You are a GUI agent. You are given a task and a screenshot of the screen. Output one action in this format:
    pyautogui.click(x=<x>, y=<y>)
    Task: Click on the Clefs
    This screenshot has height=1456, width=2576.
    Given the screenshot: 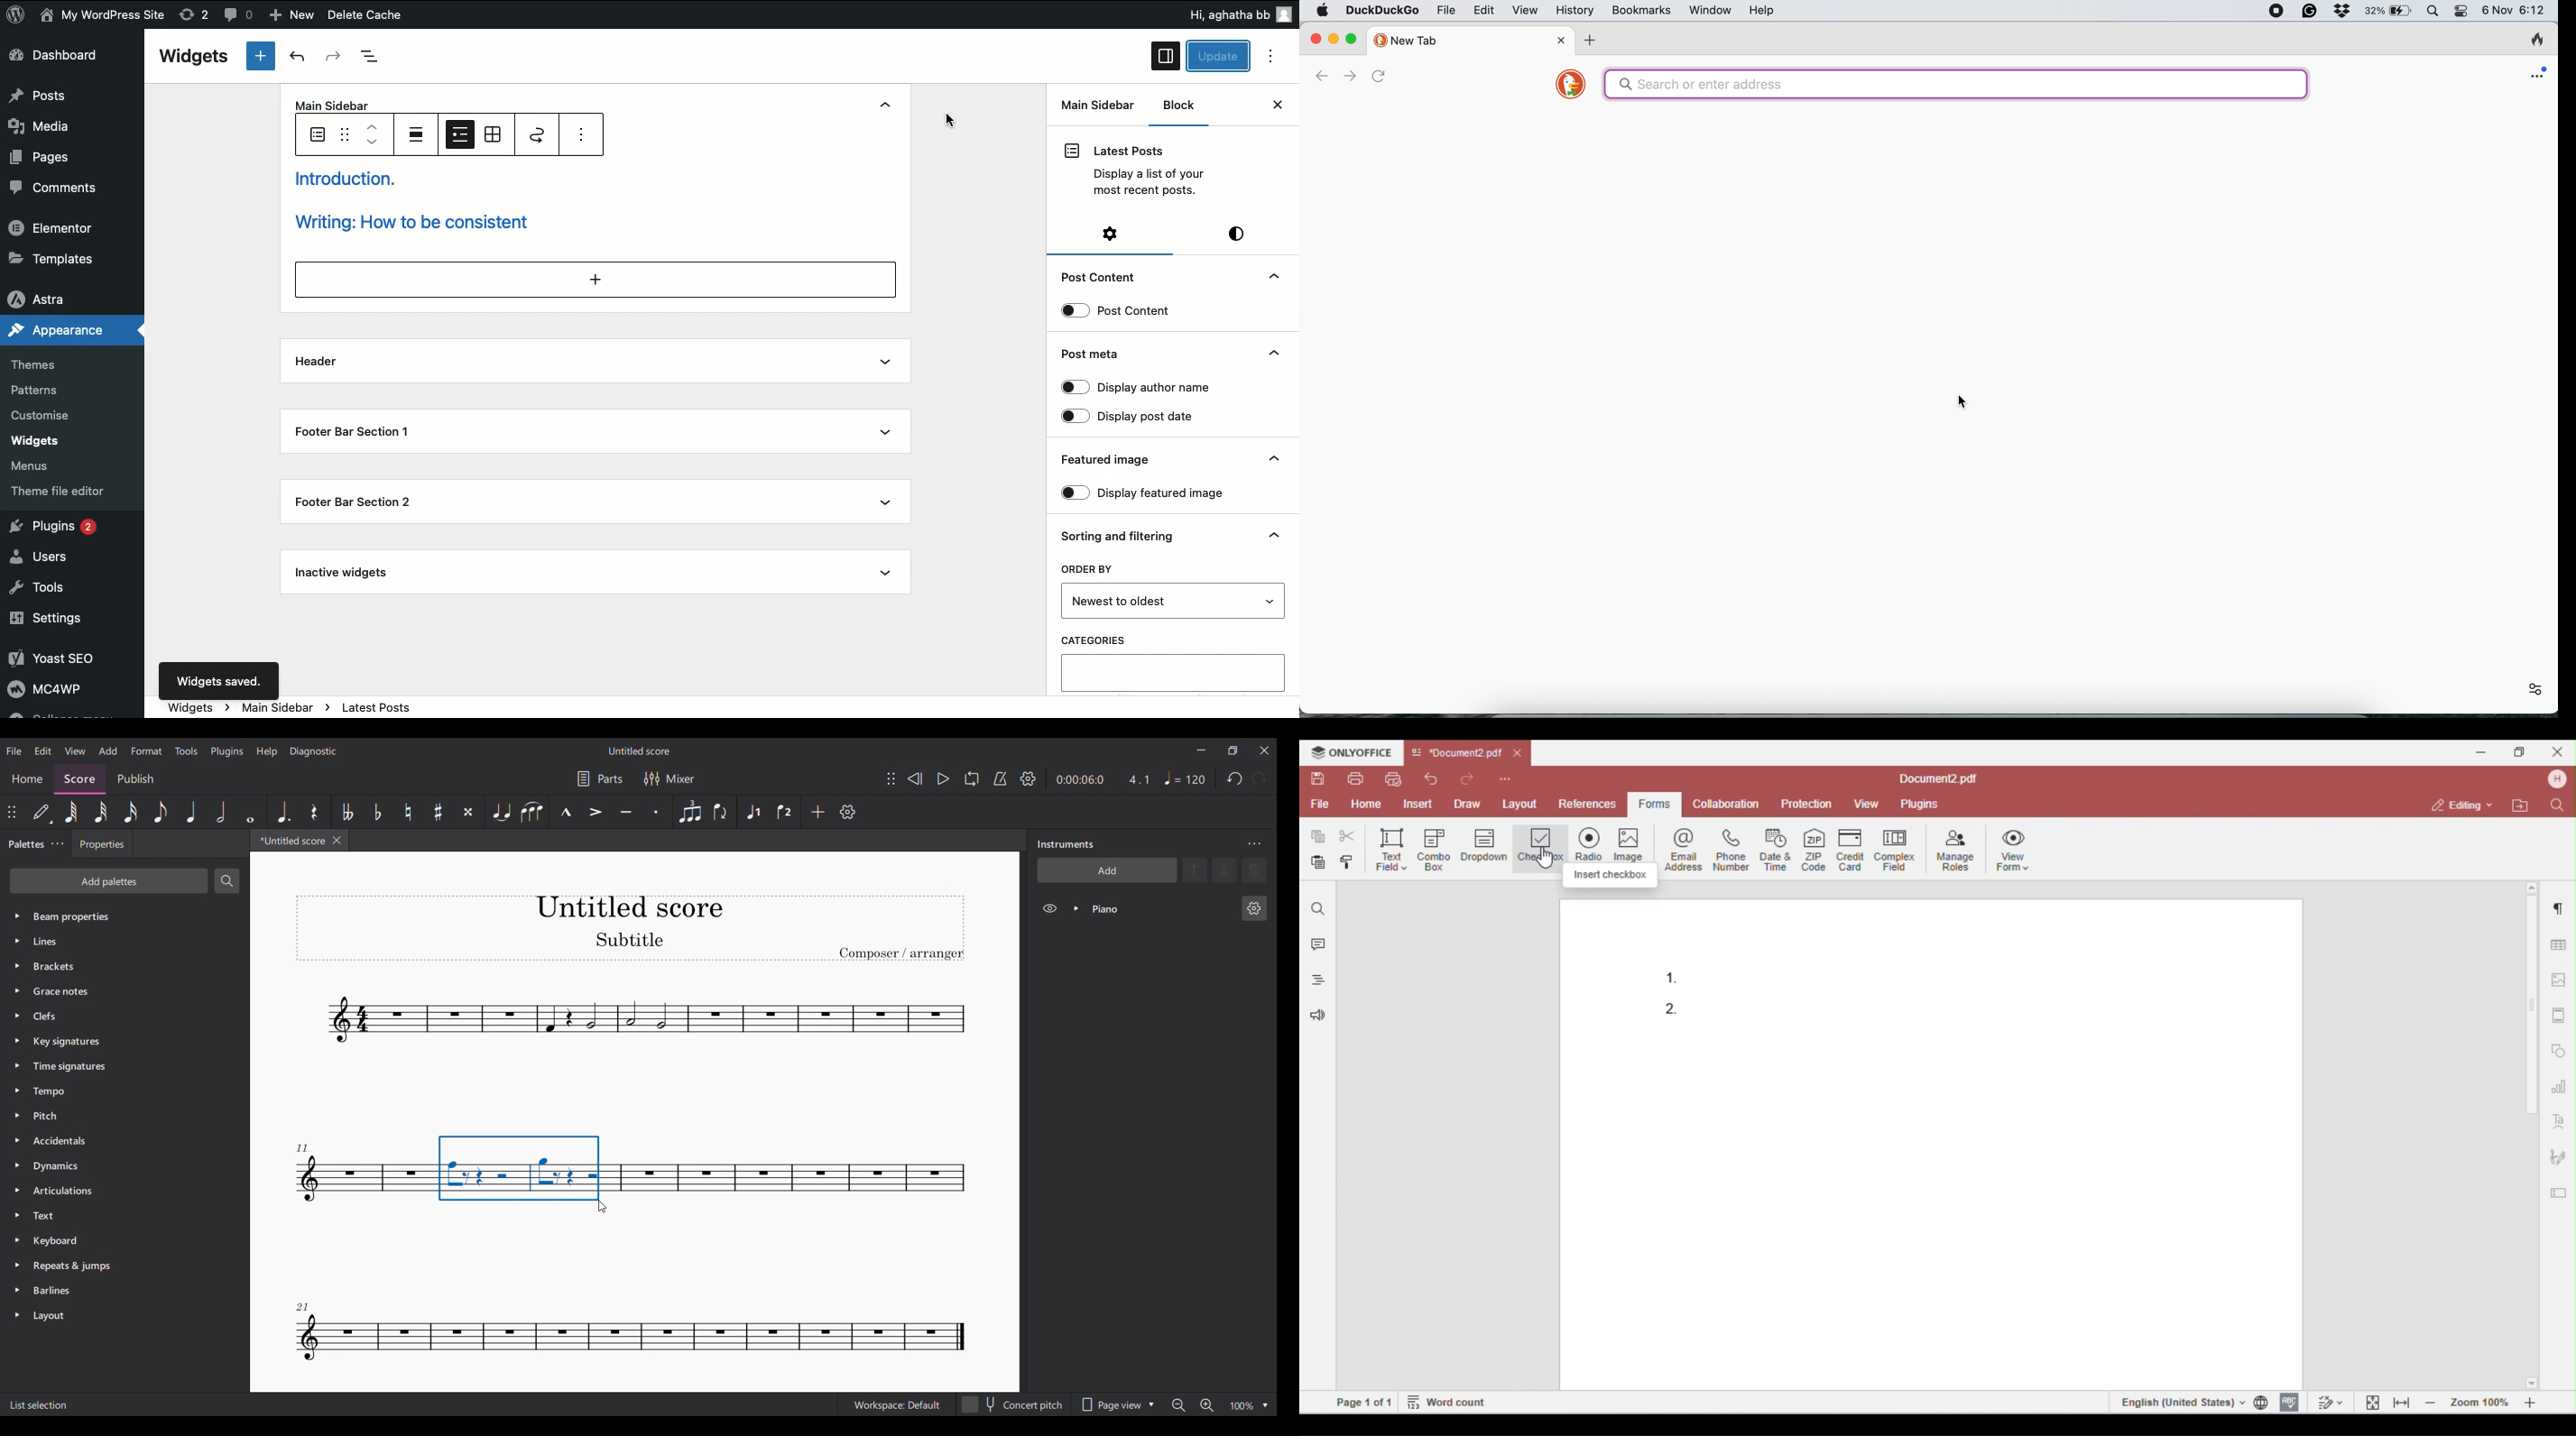 What is the action you would take?
    pyautogui.click(x=121, y=1015)
    